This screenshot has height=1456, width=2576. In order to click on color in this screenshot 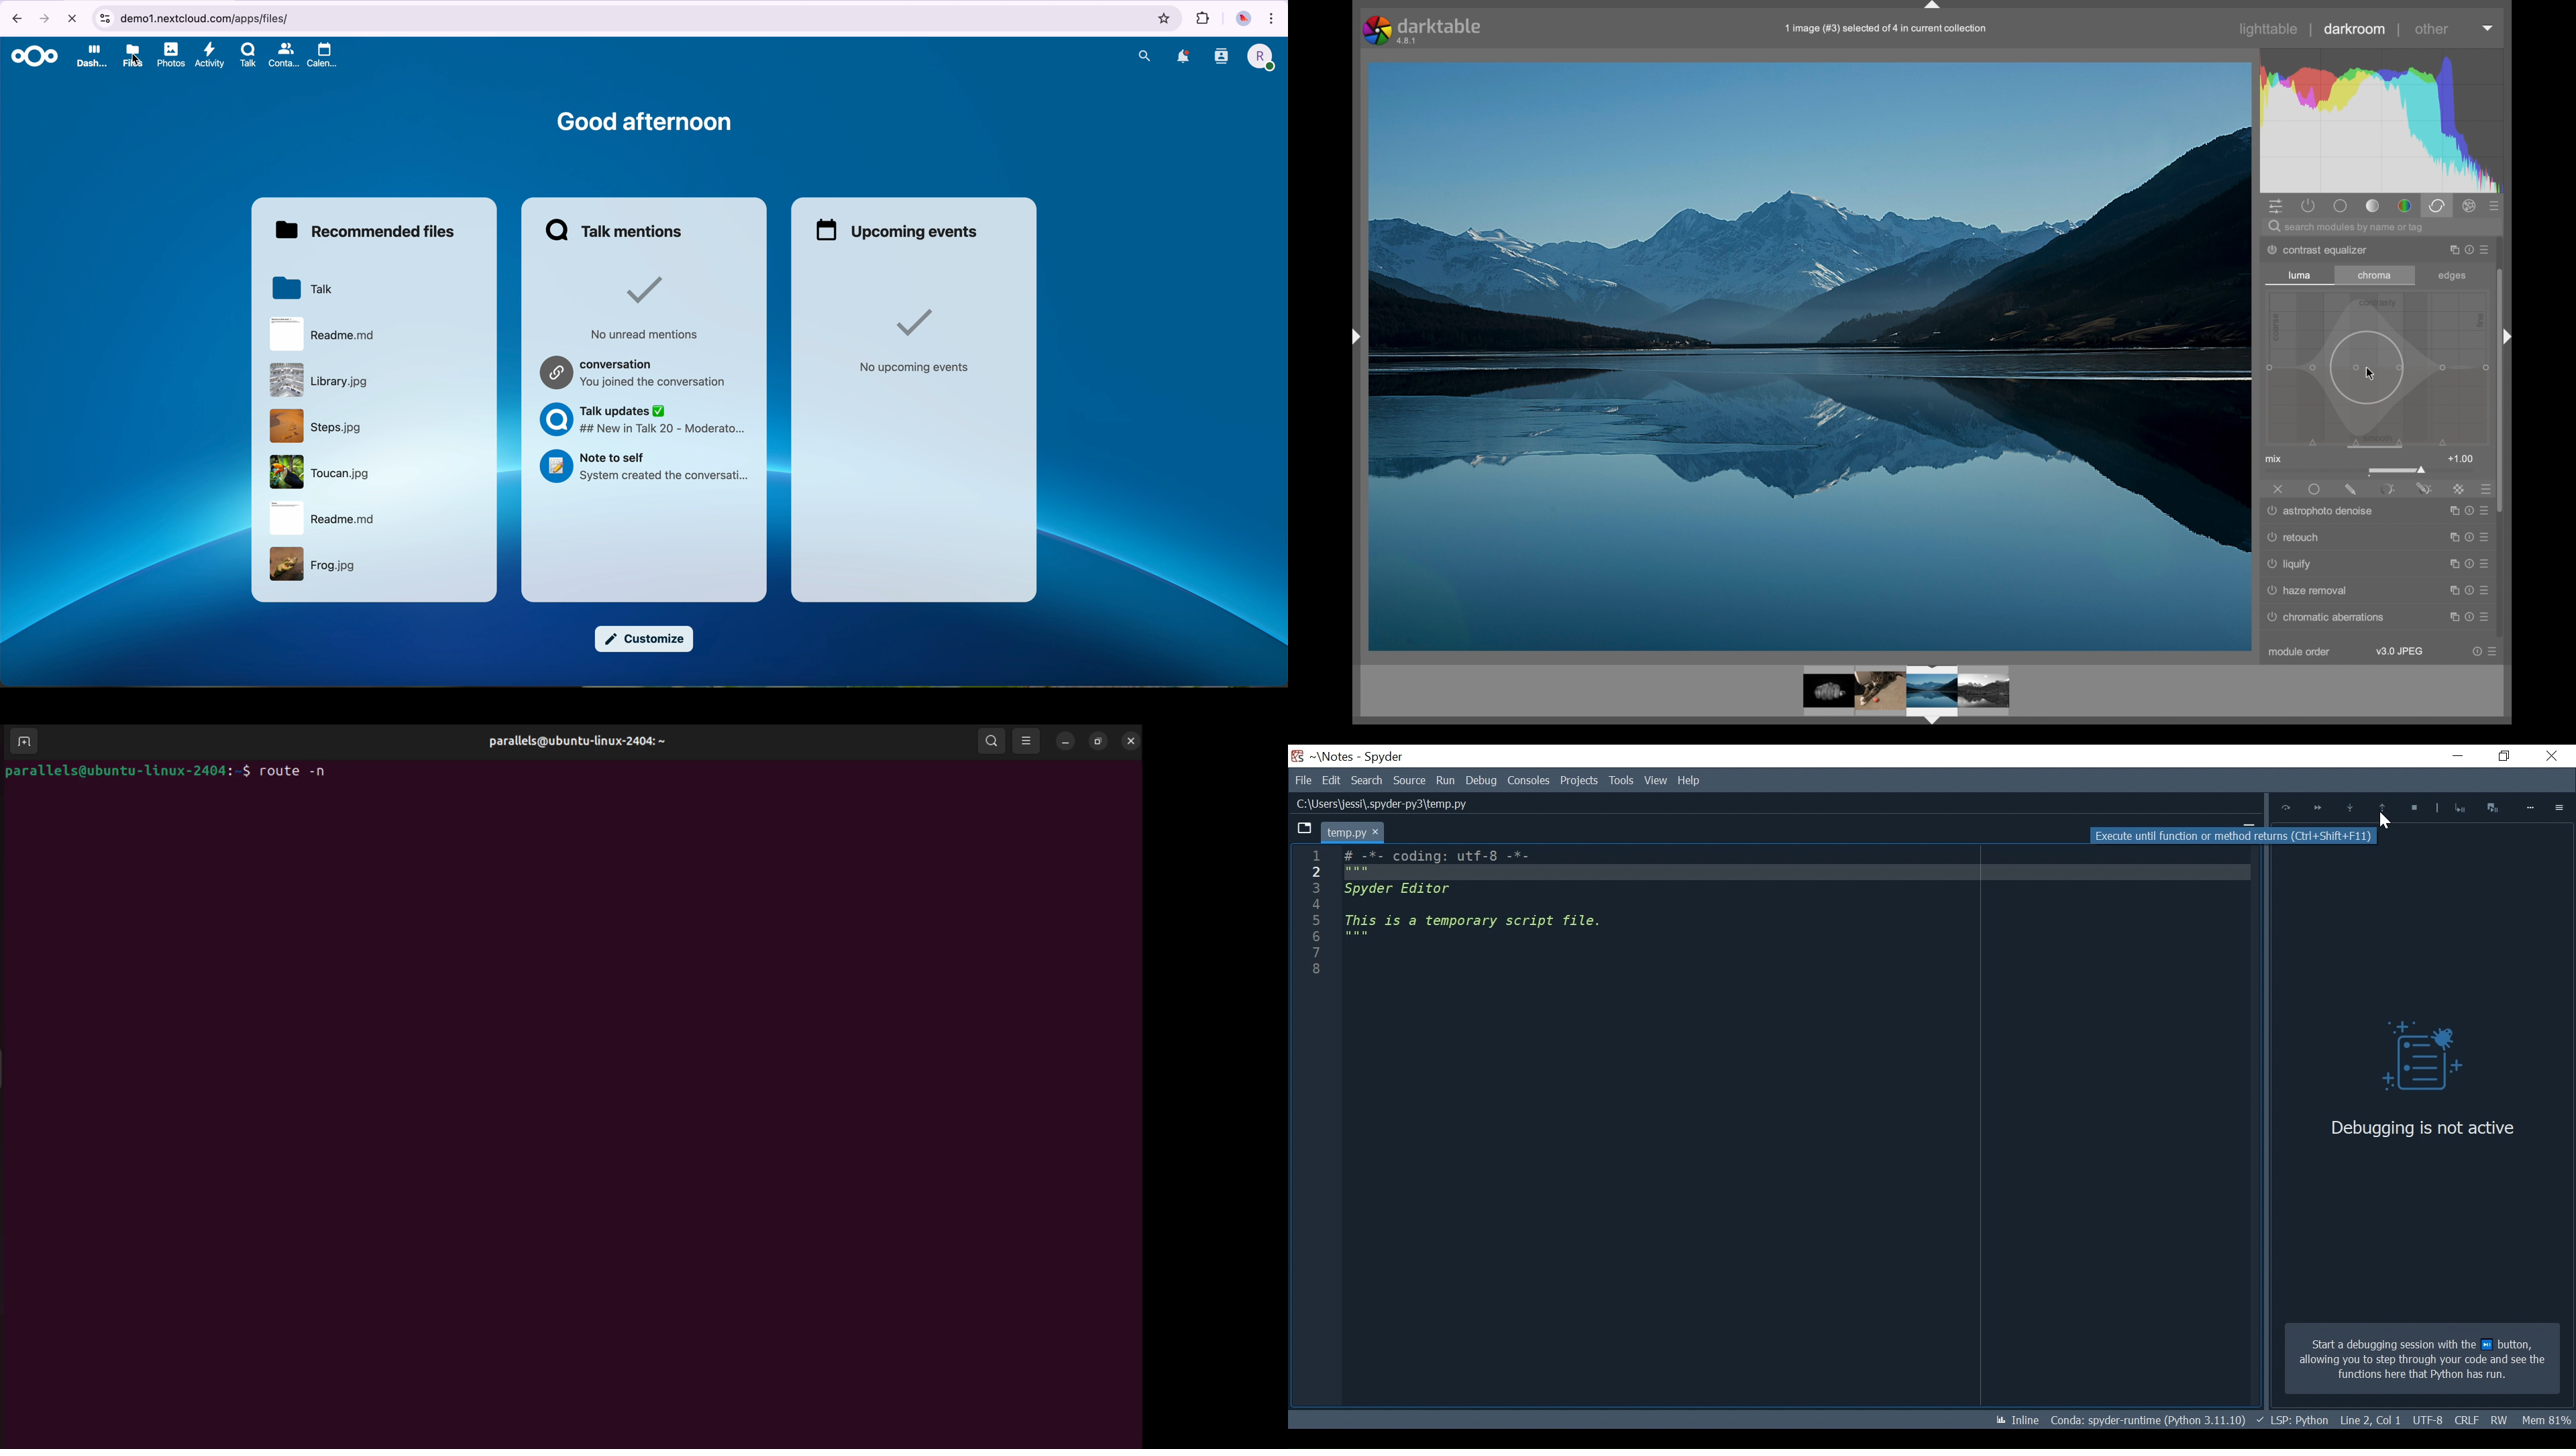, I will do `click(2404, 205)`.